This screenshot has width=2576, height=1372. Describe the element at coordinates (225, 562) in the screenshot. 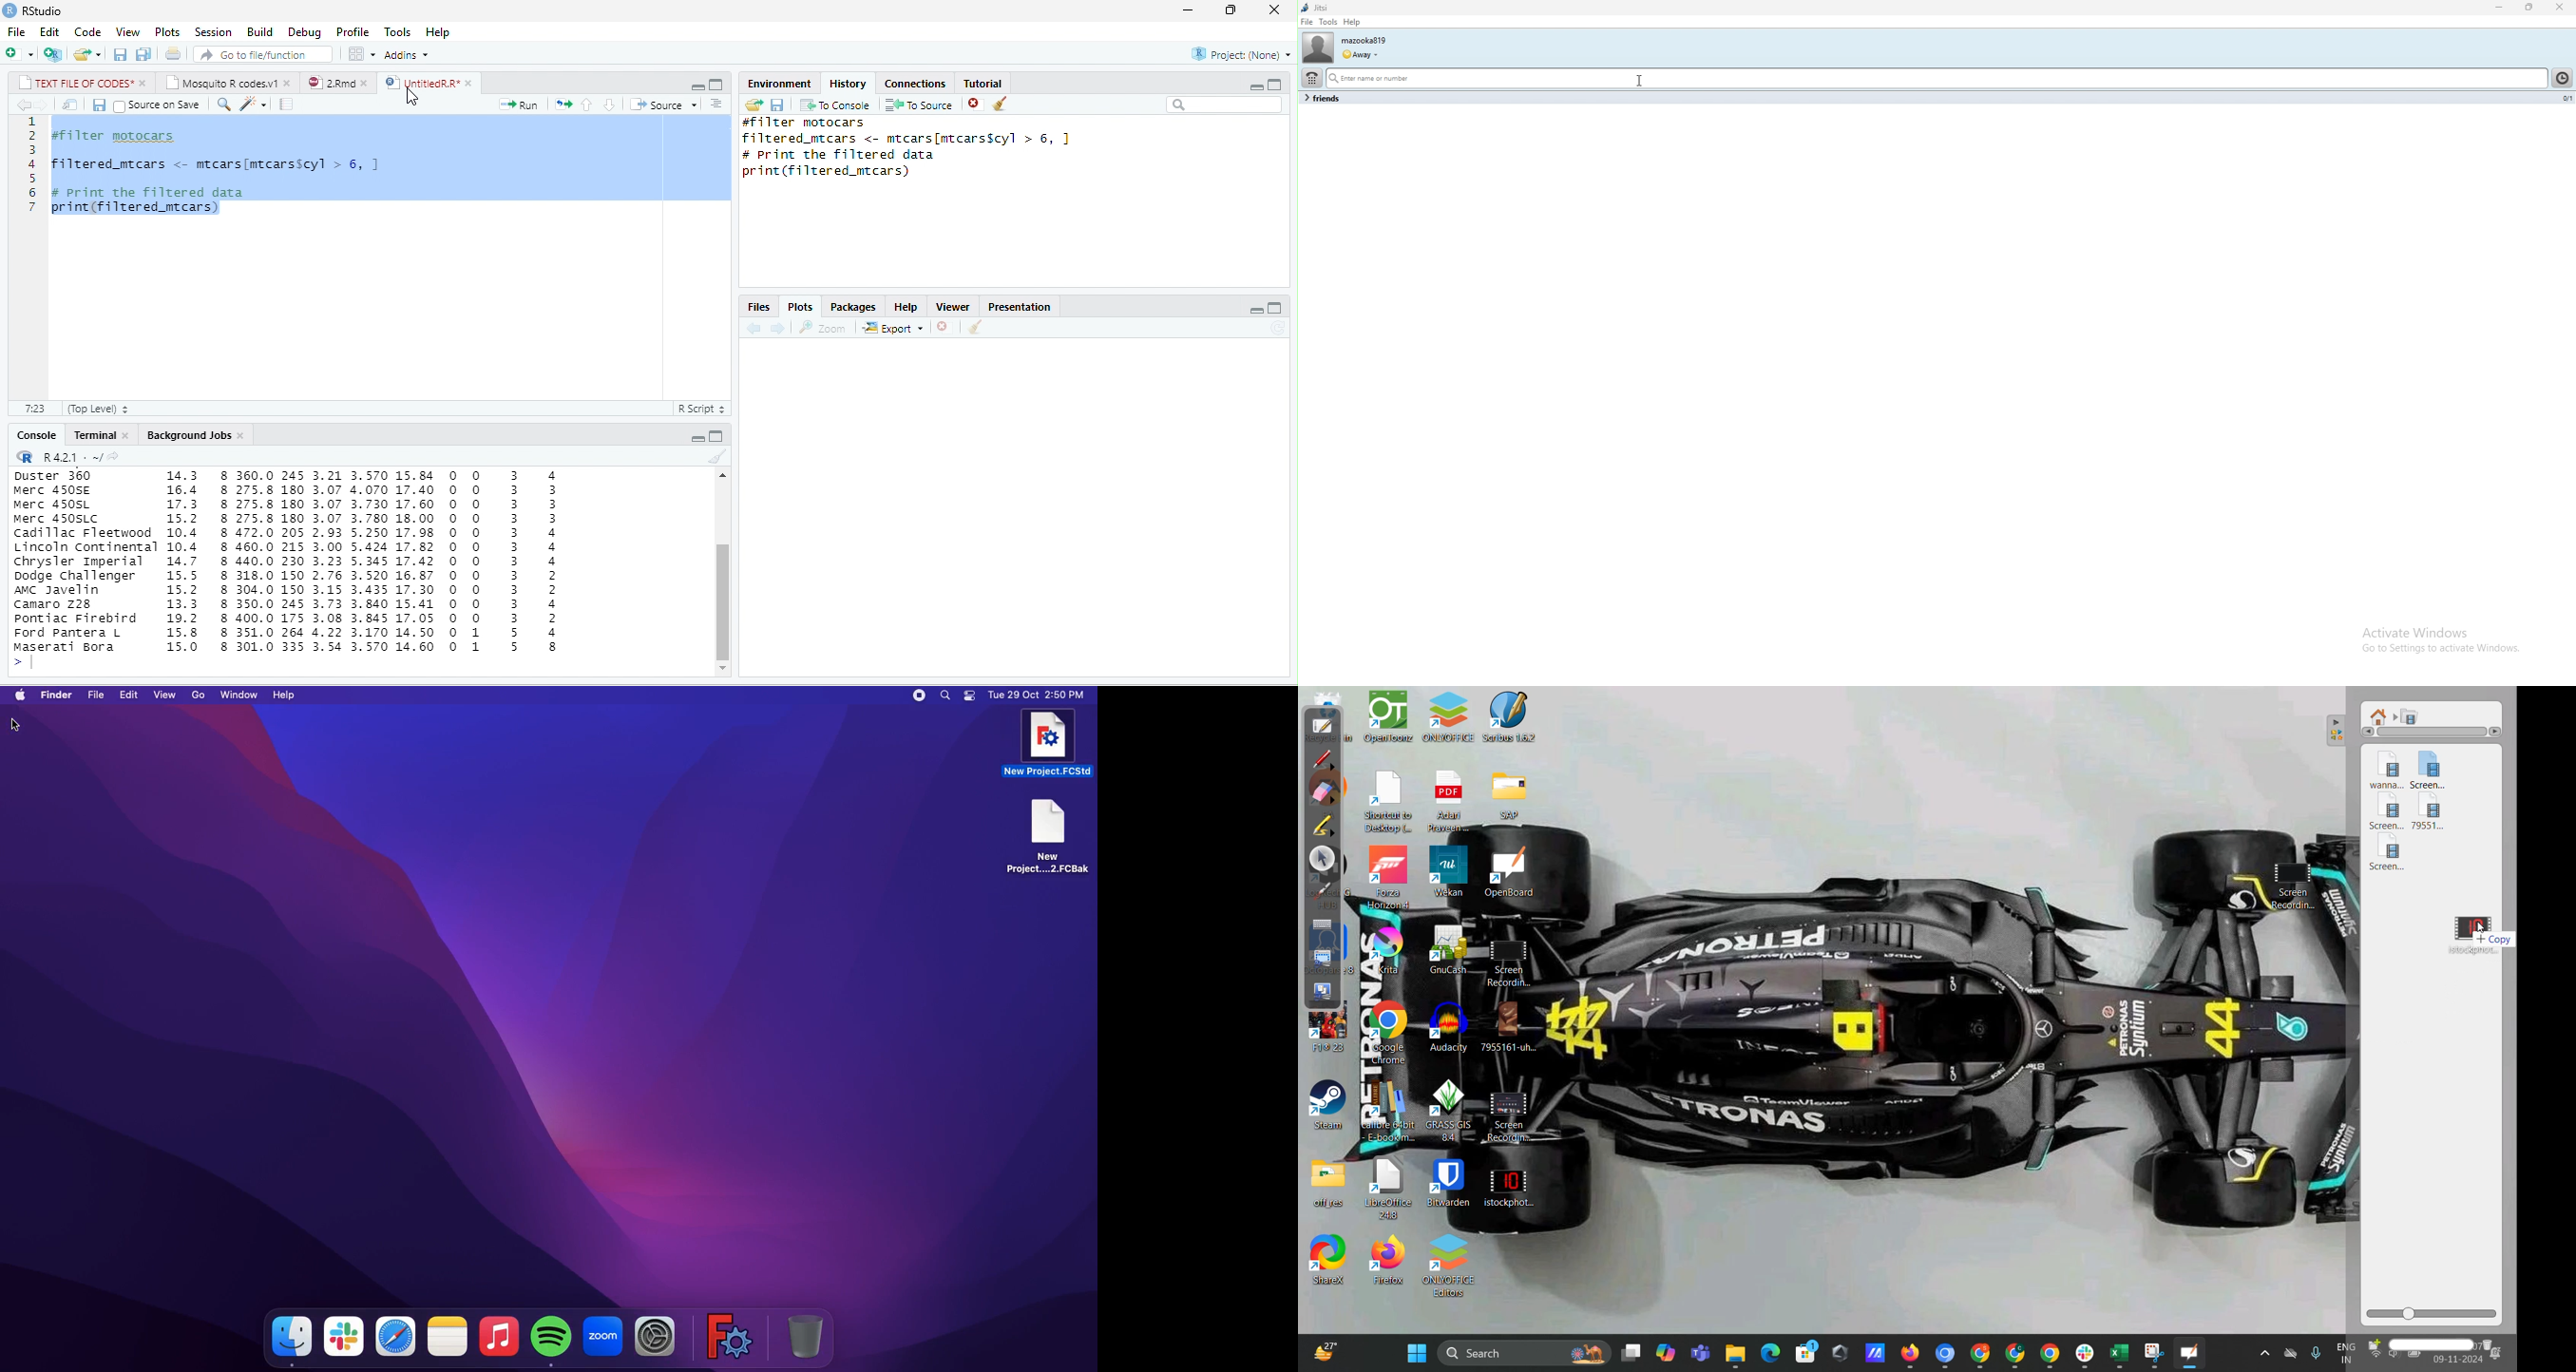

I see `8888888888888` at that location.